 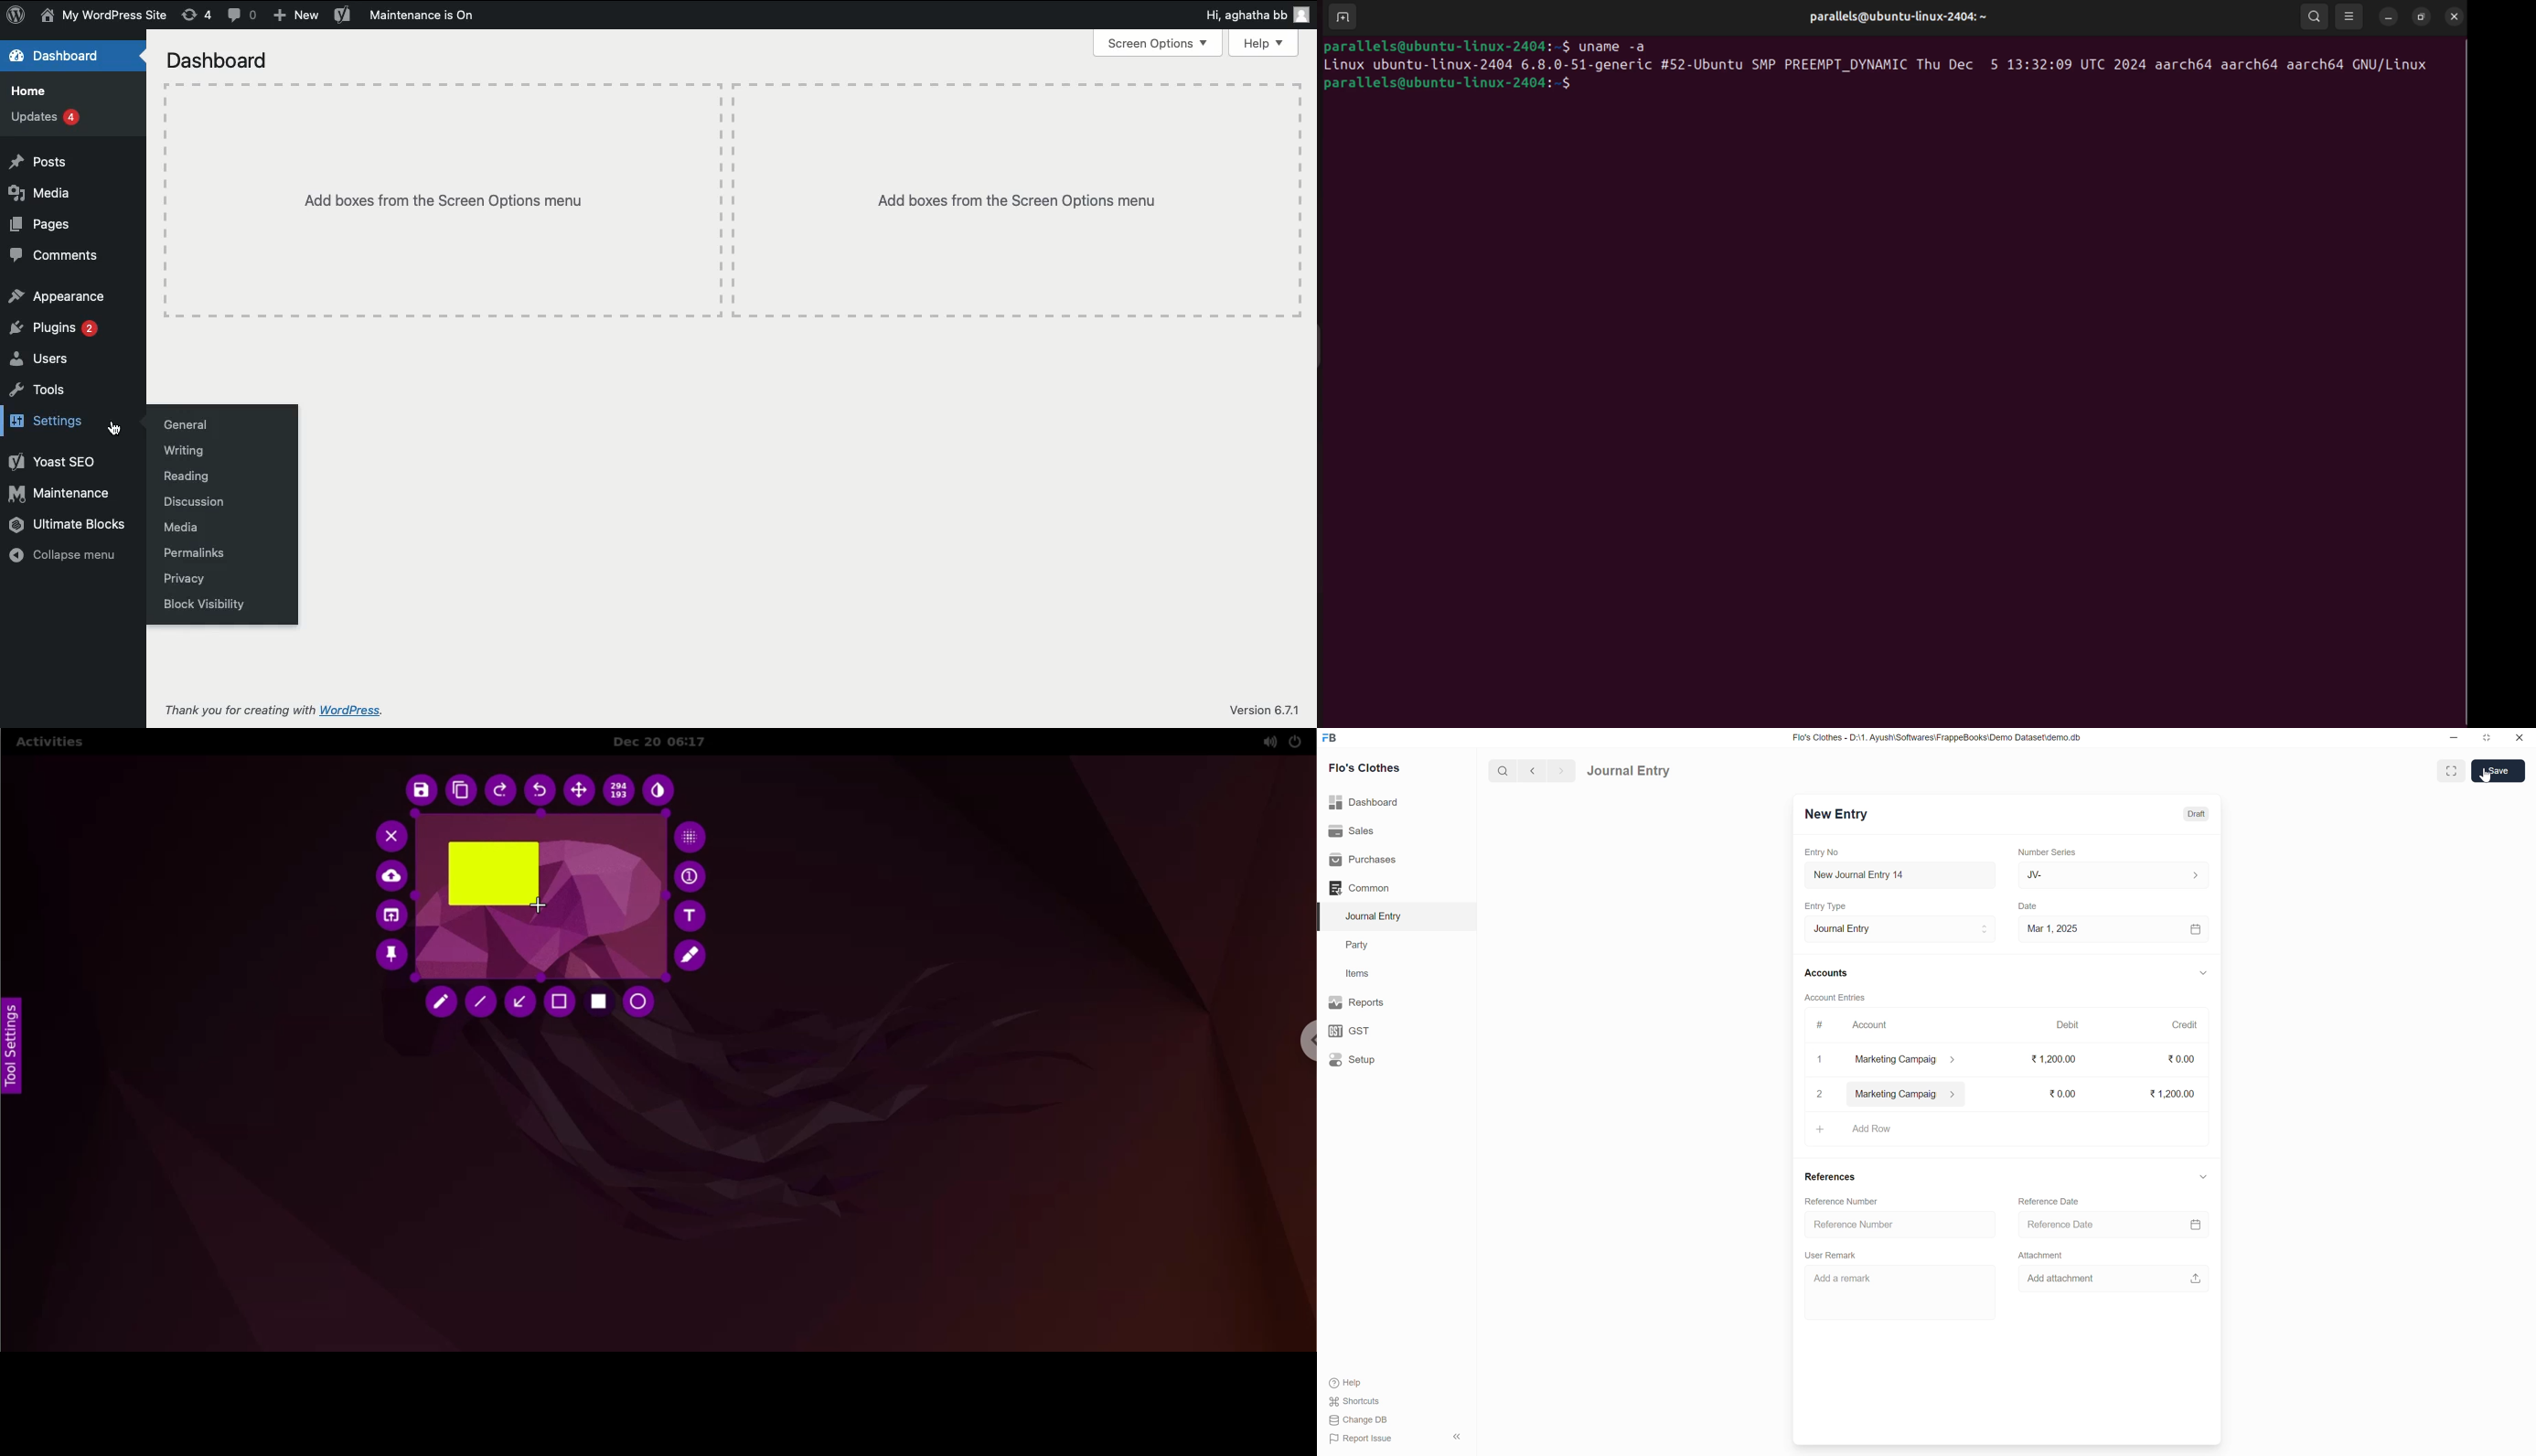 I want to click on Items, so click(x=1357, y=973).